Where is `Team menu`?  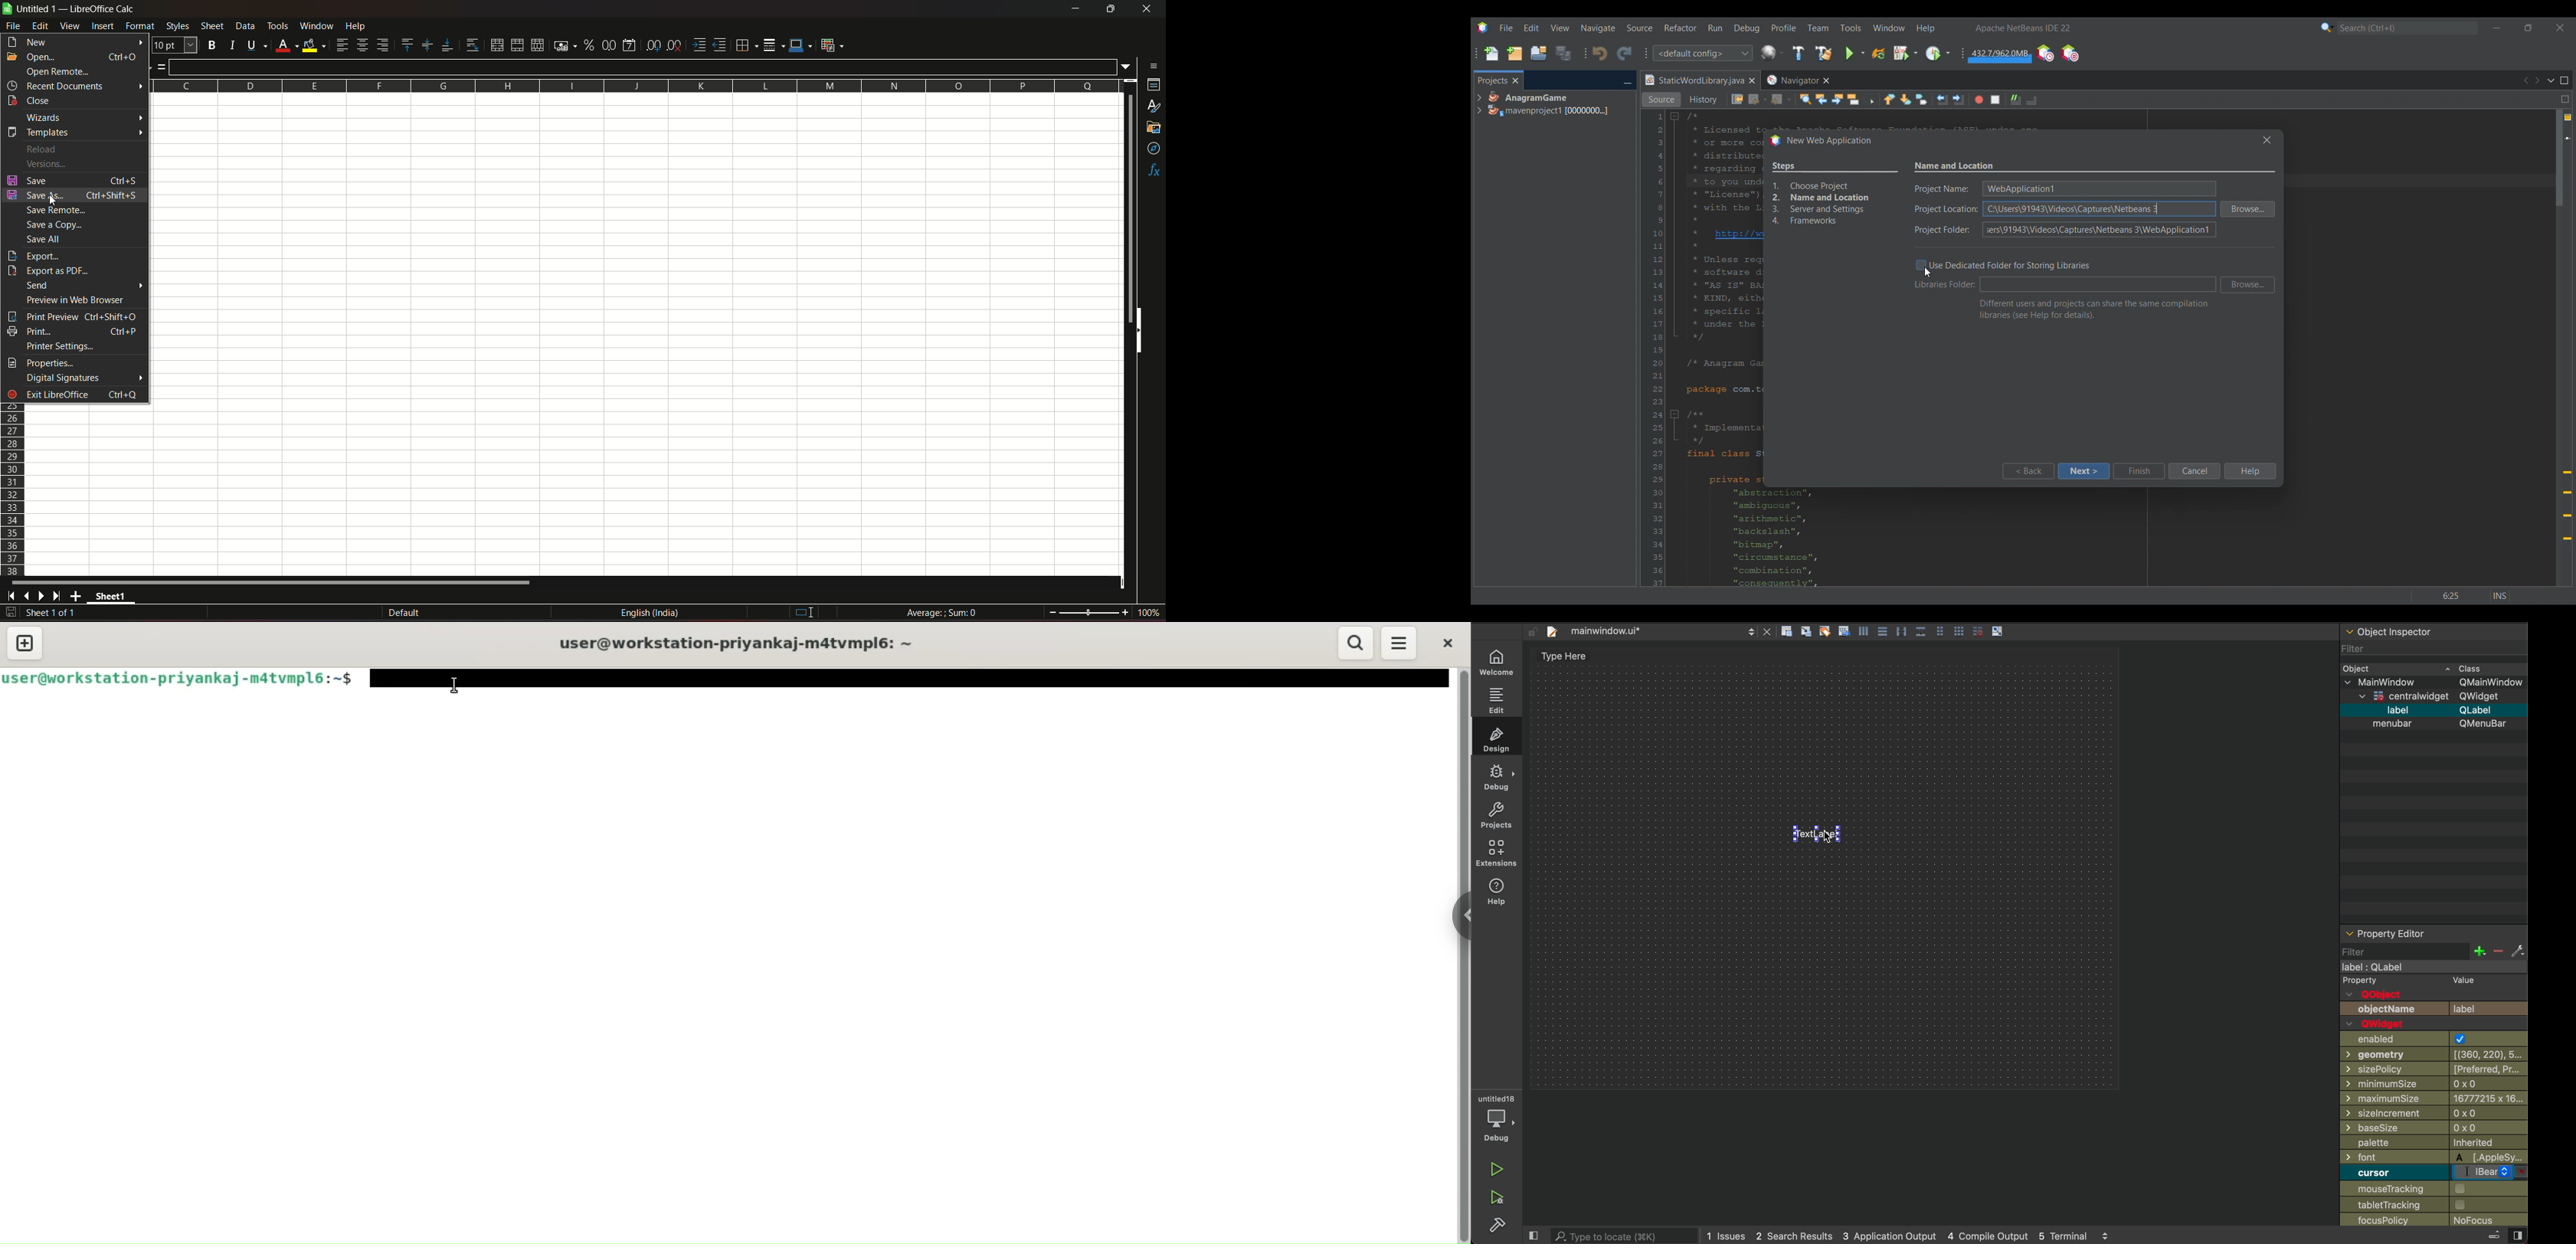 Team menu is located at coordinates (1818, 28).